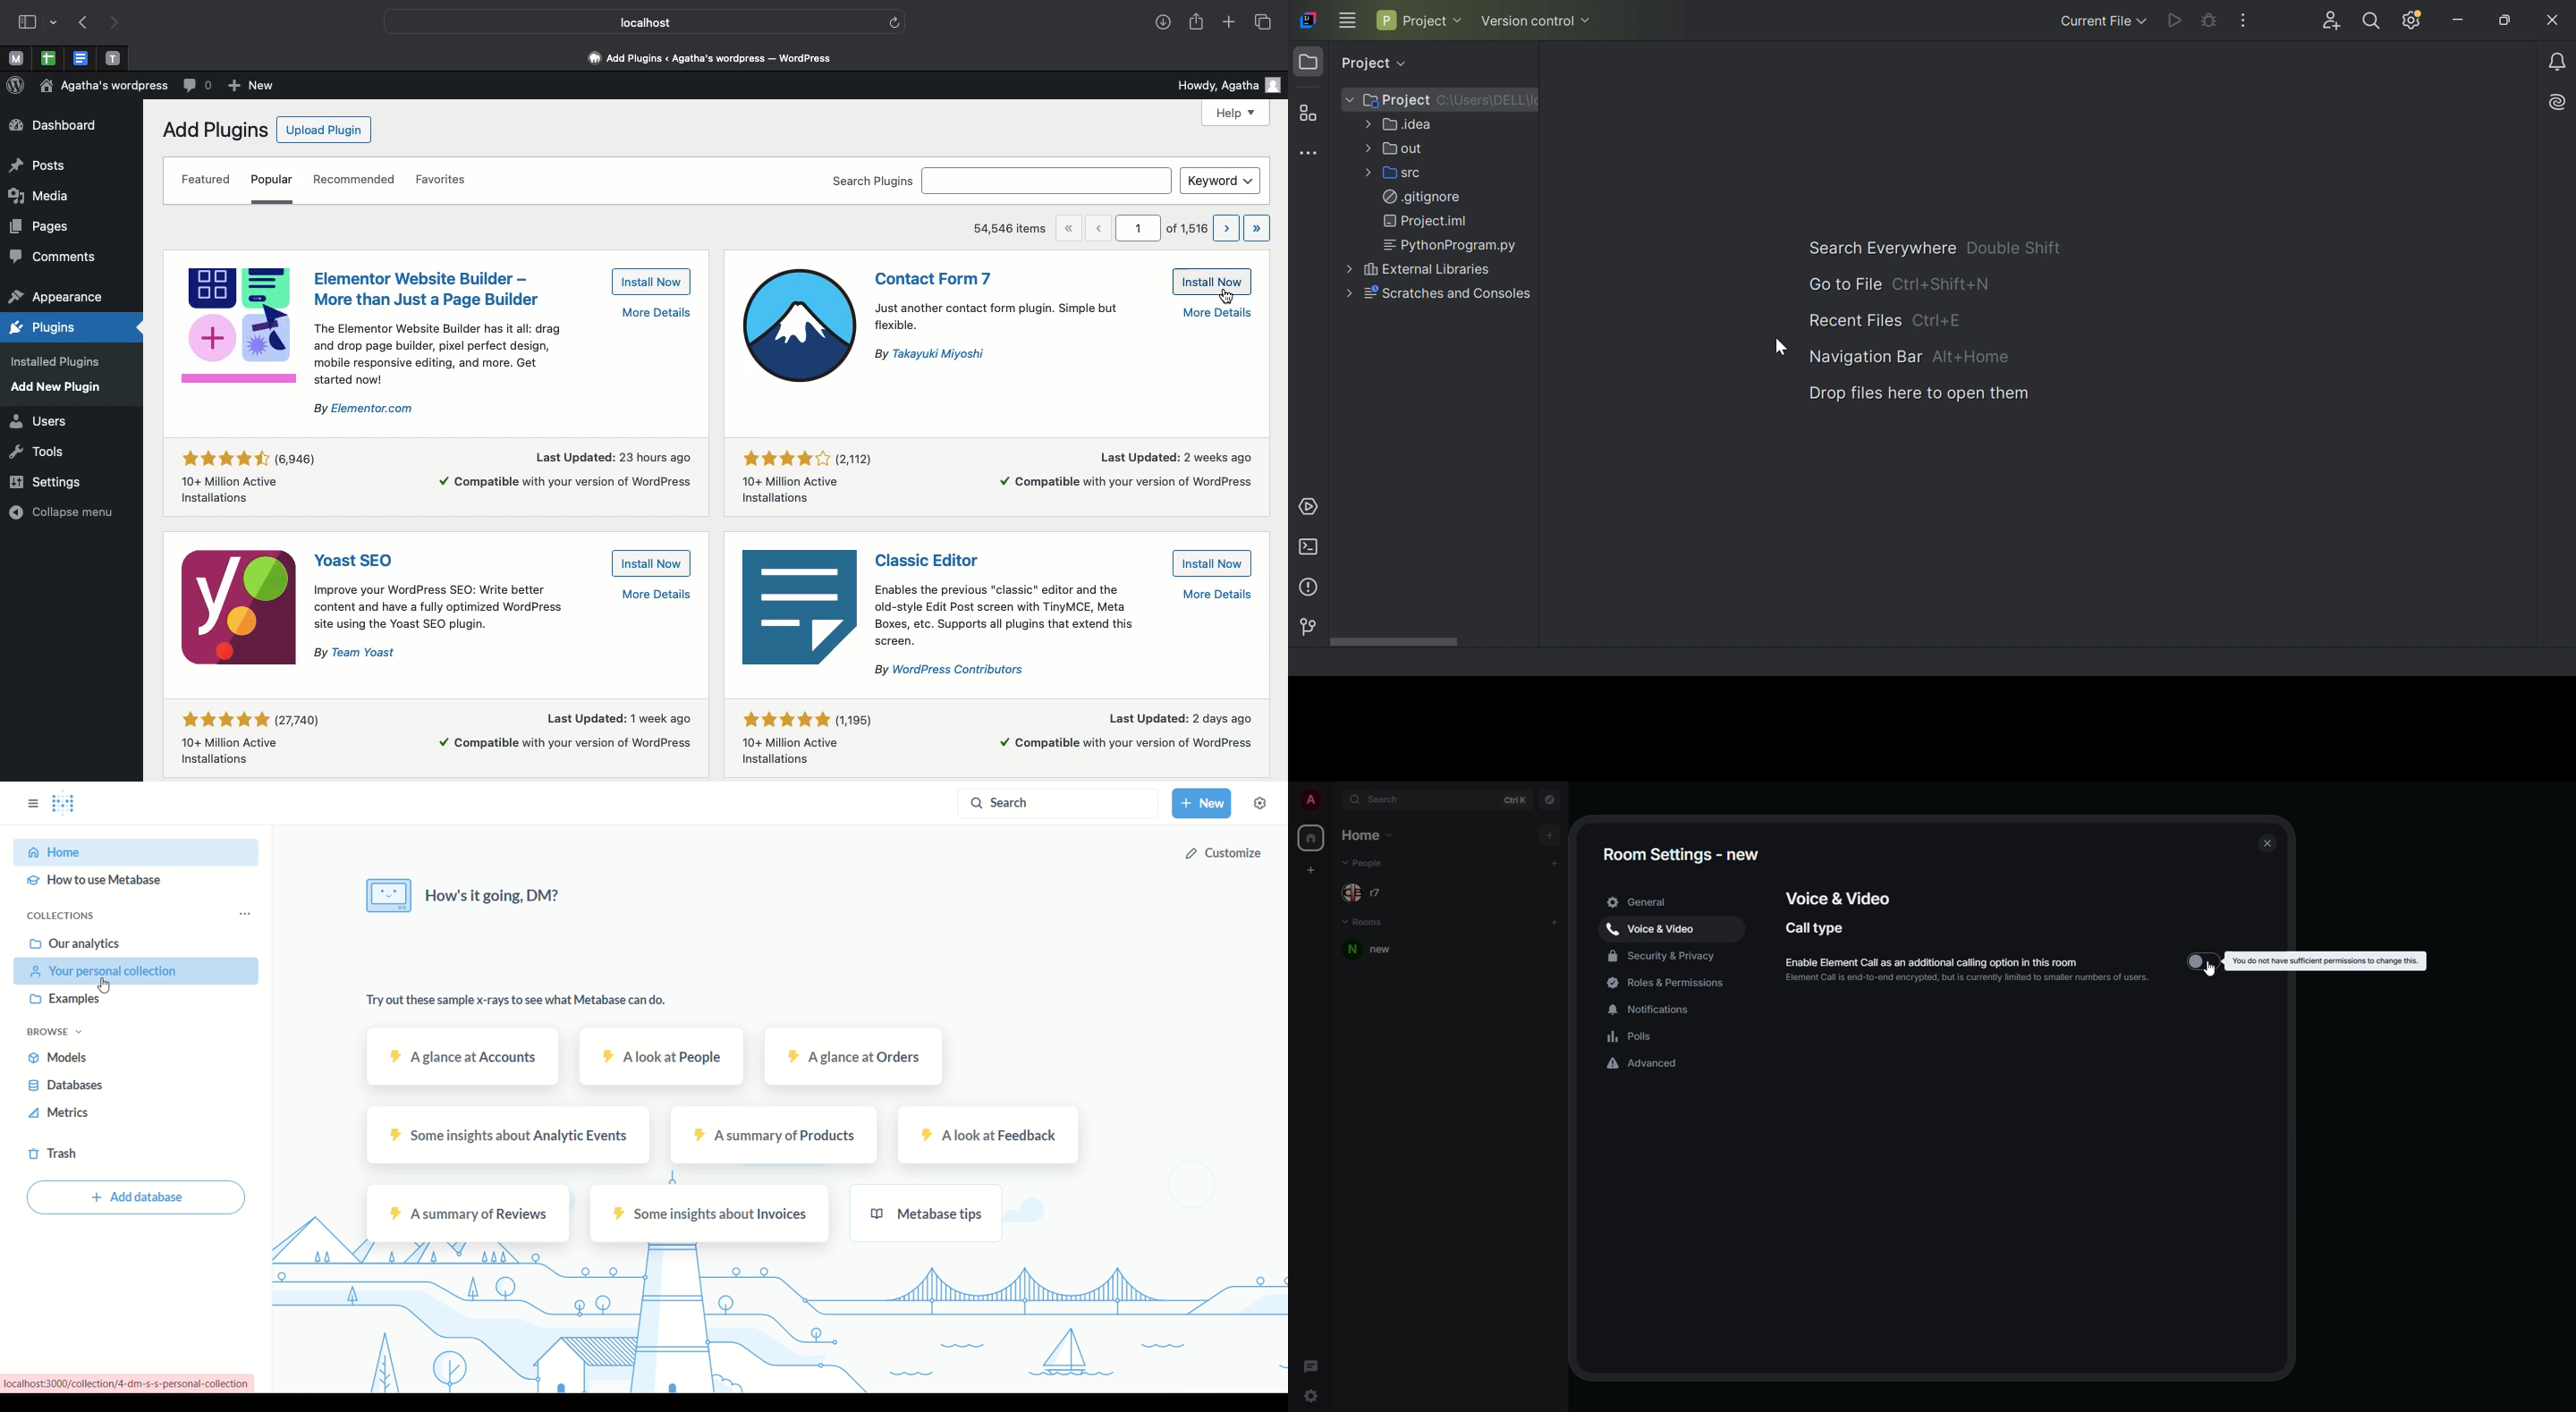 Image resolution: width=2576 pixels, height=1428 pixels. Describe the element at coordinates (2264, 843) in the screenshot. I see `close` at that location.